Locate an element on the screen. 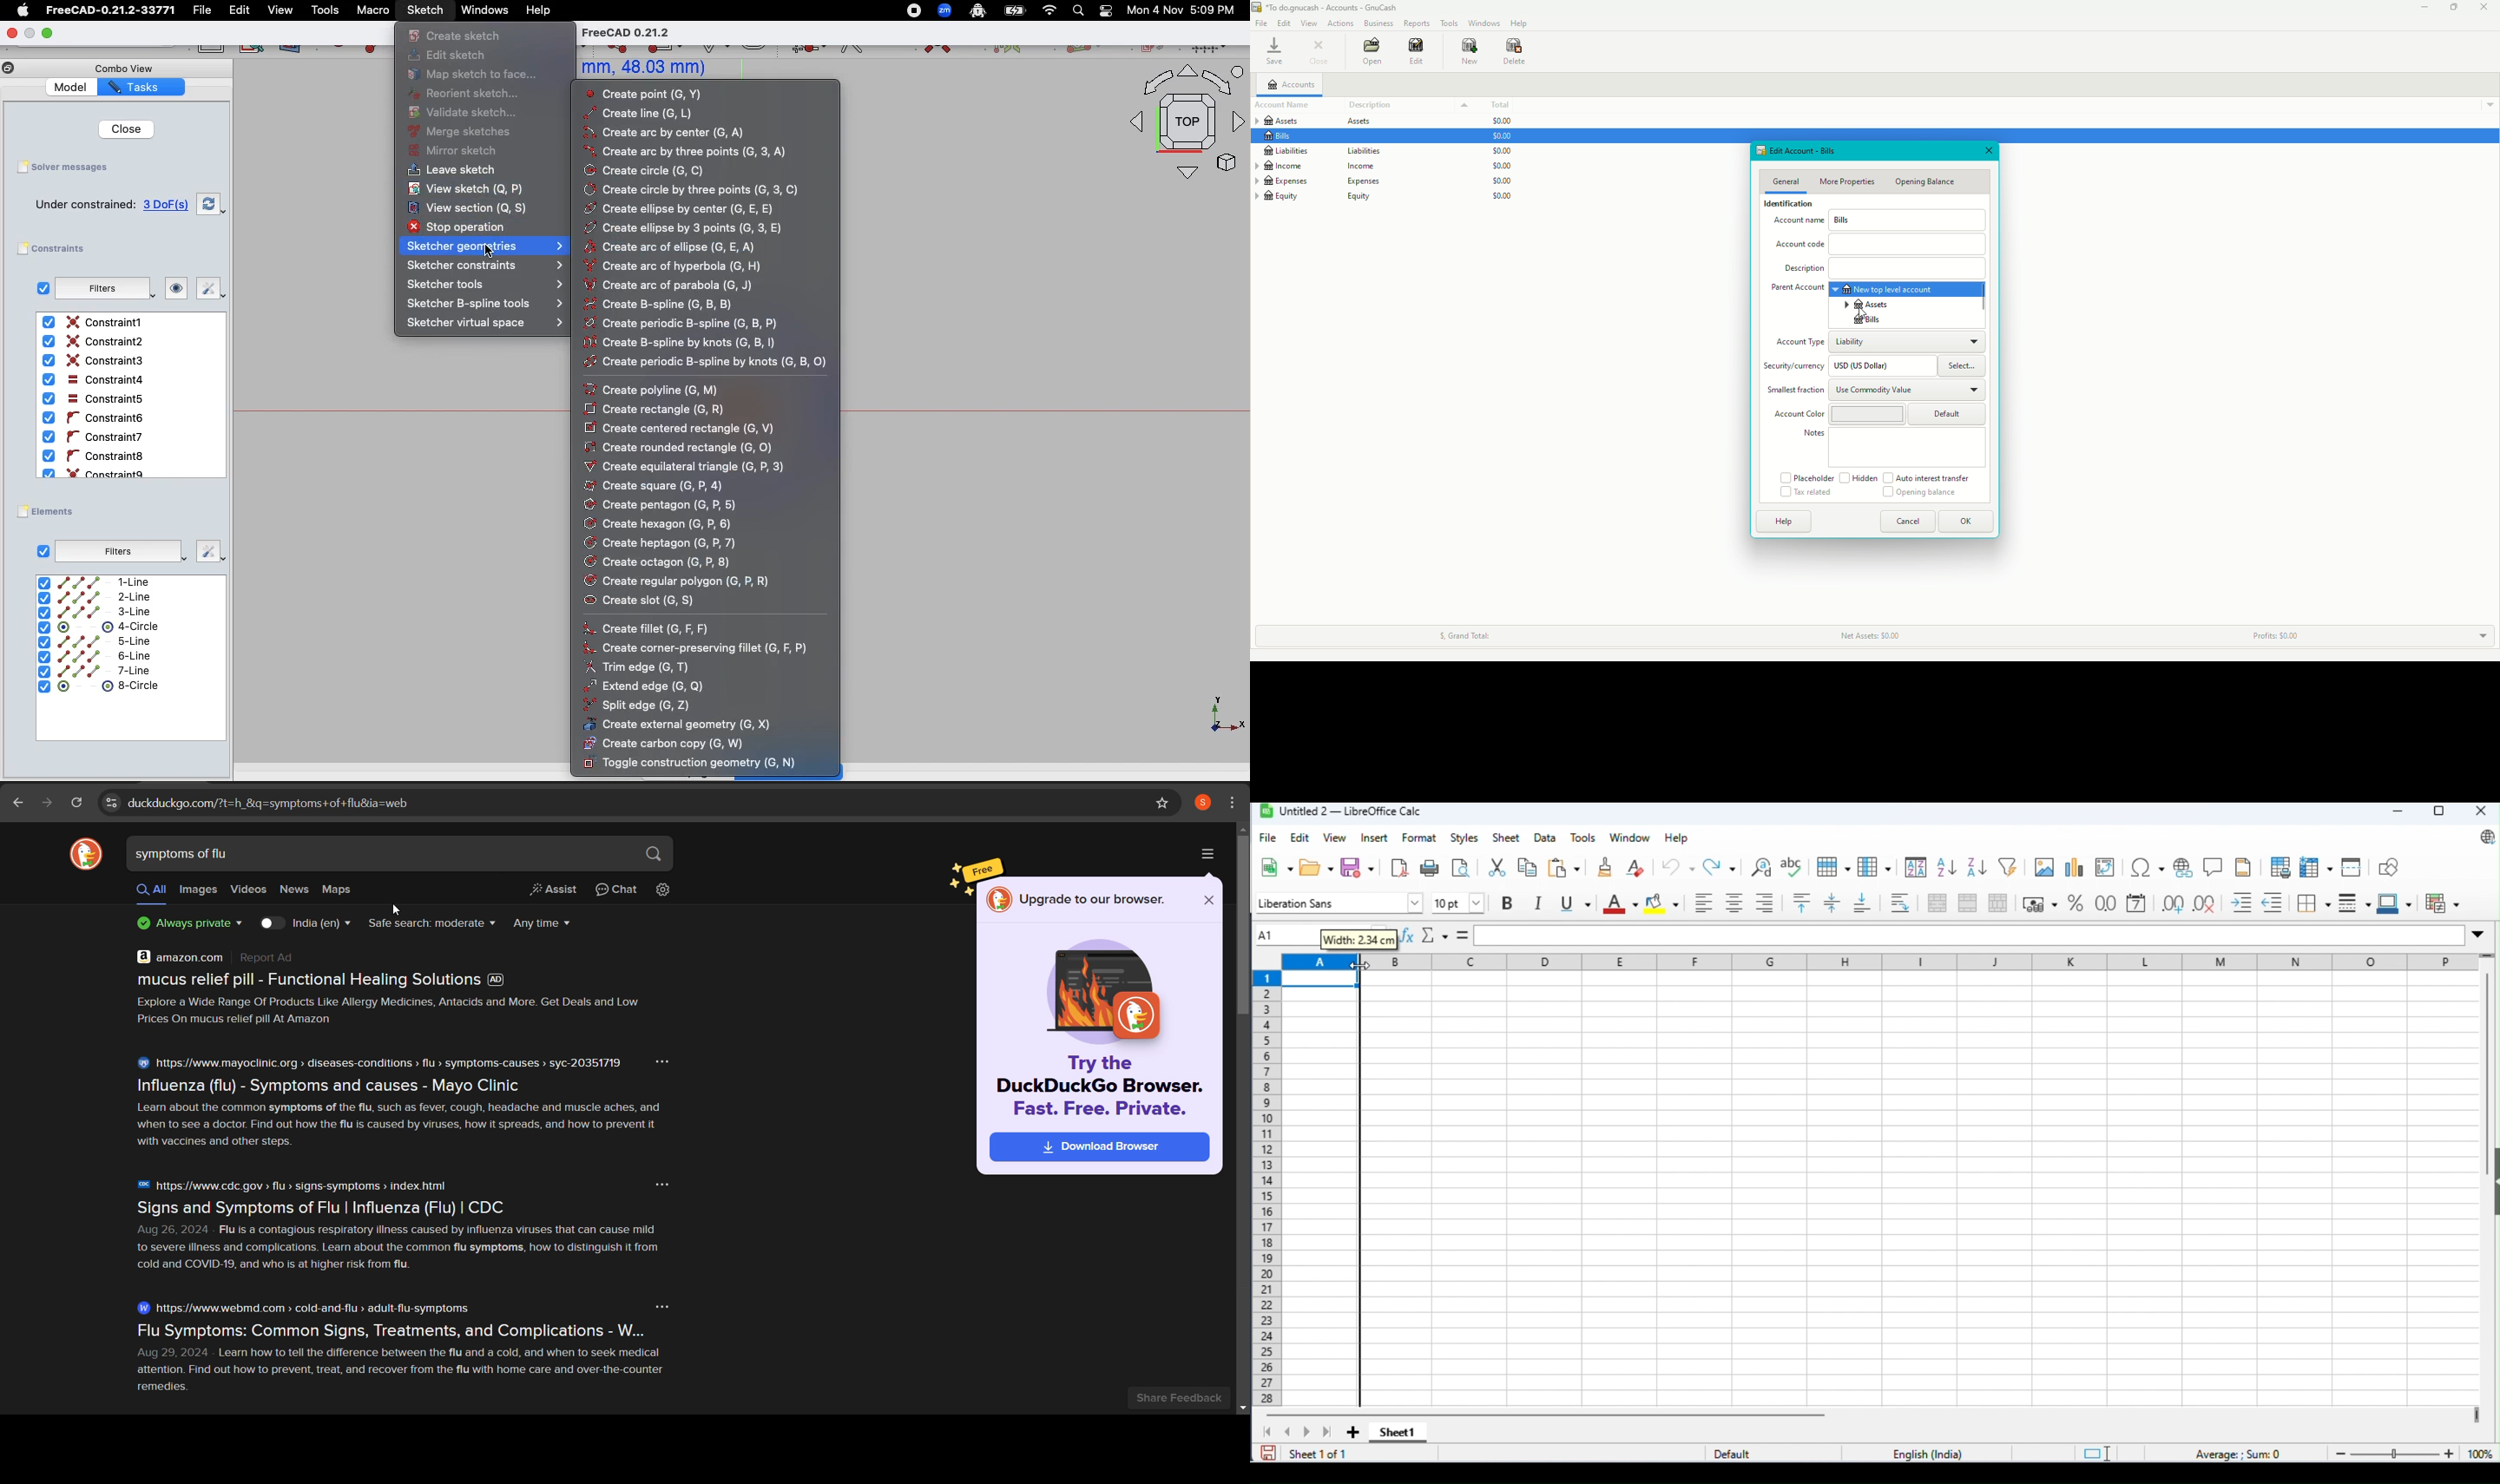 The image size is (2520, 1484). background color is located at coordinates (1663, 901).